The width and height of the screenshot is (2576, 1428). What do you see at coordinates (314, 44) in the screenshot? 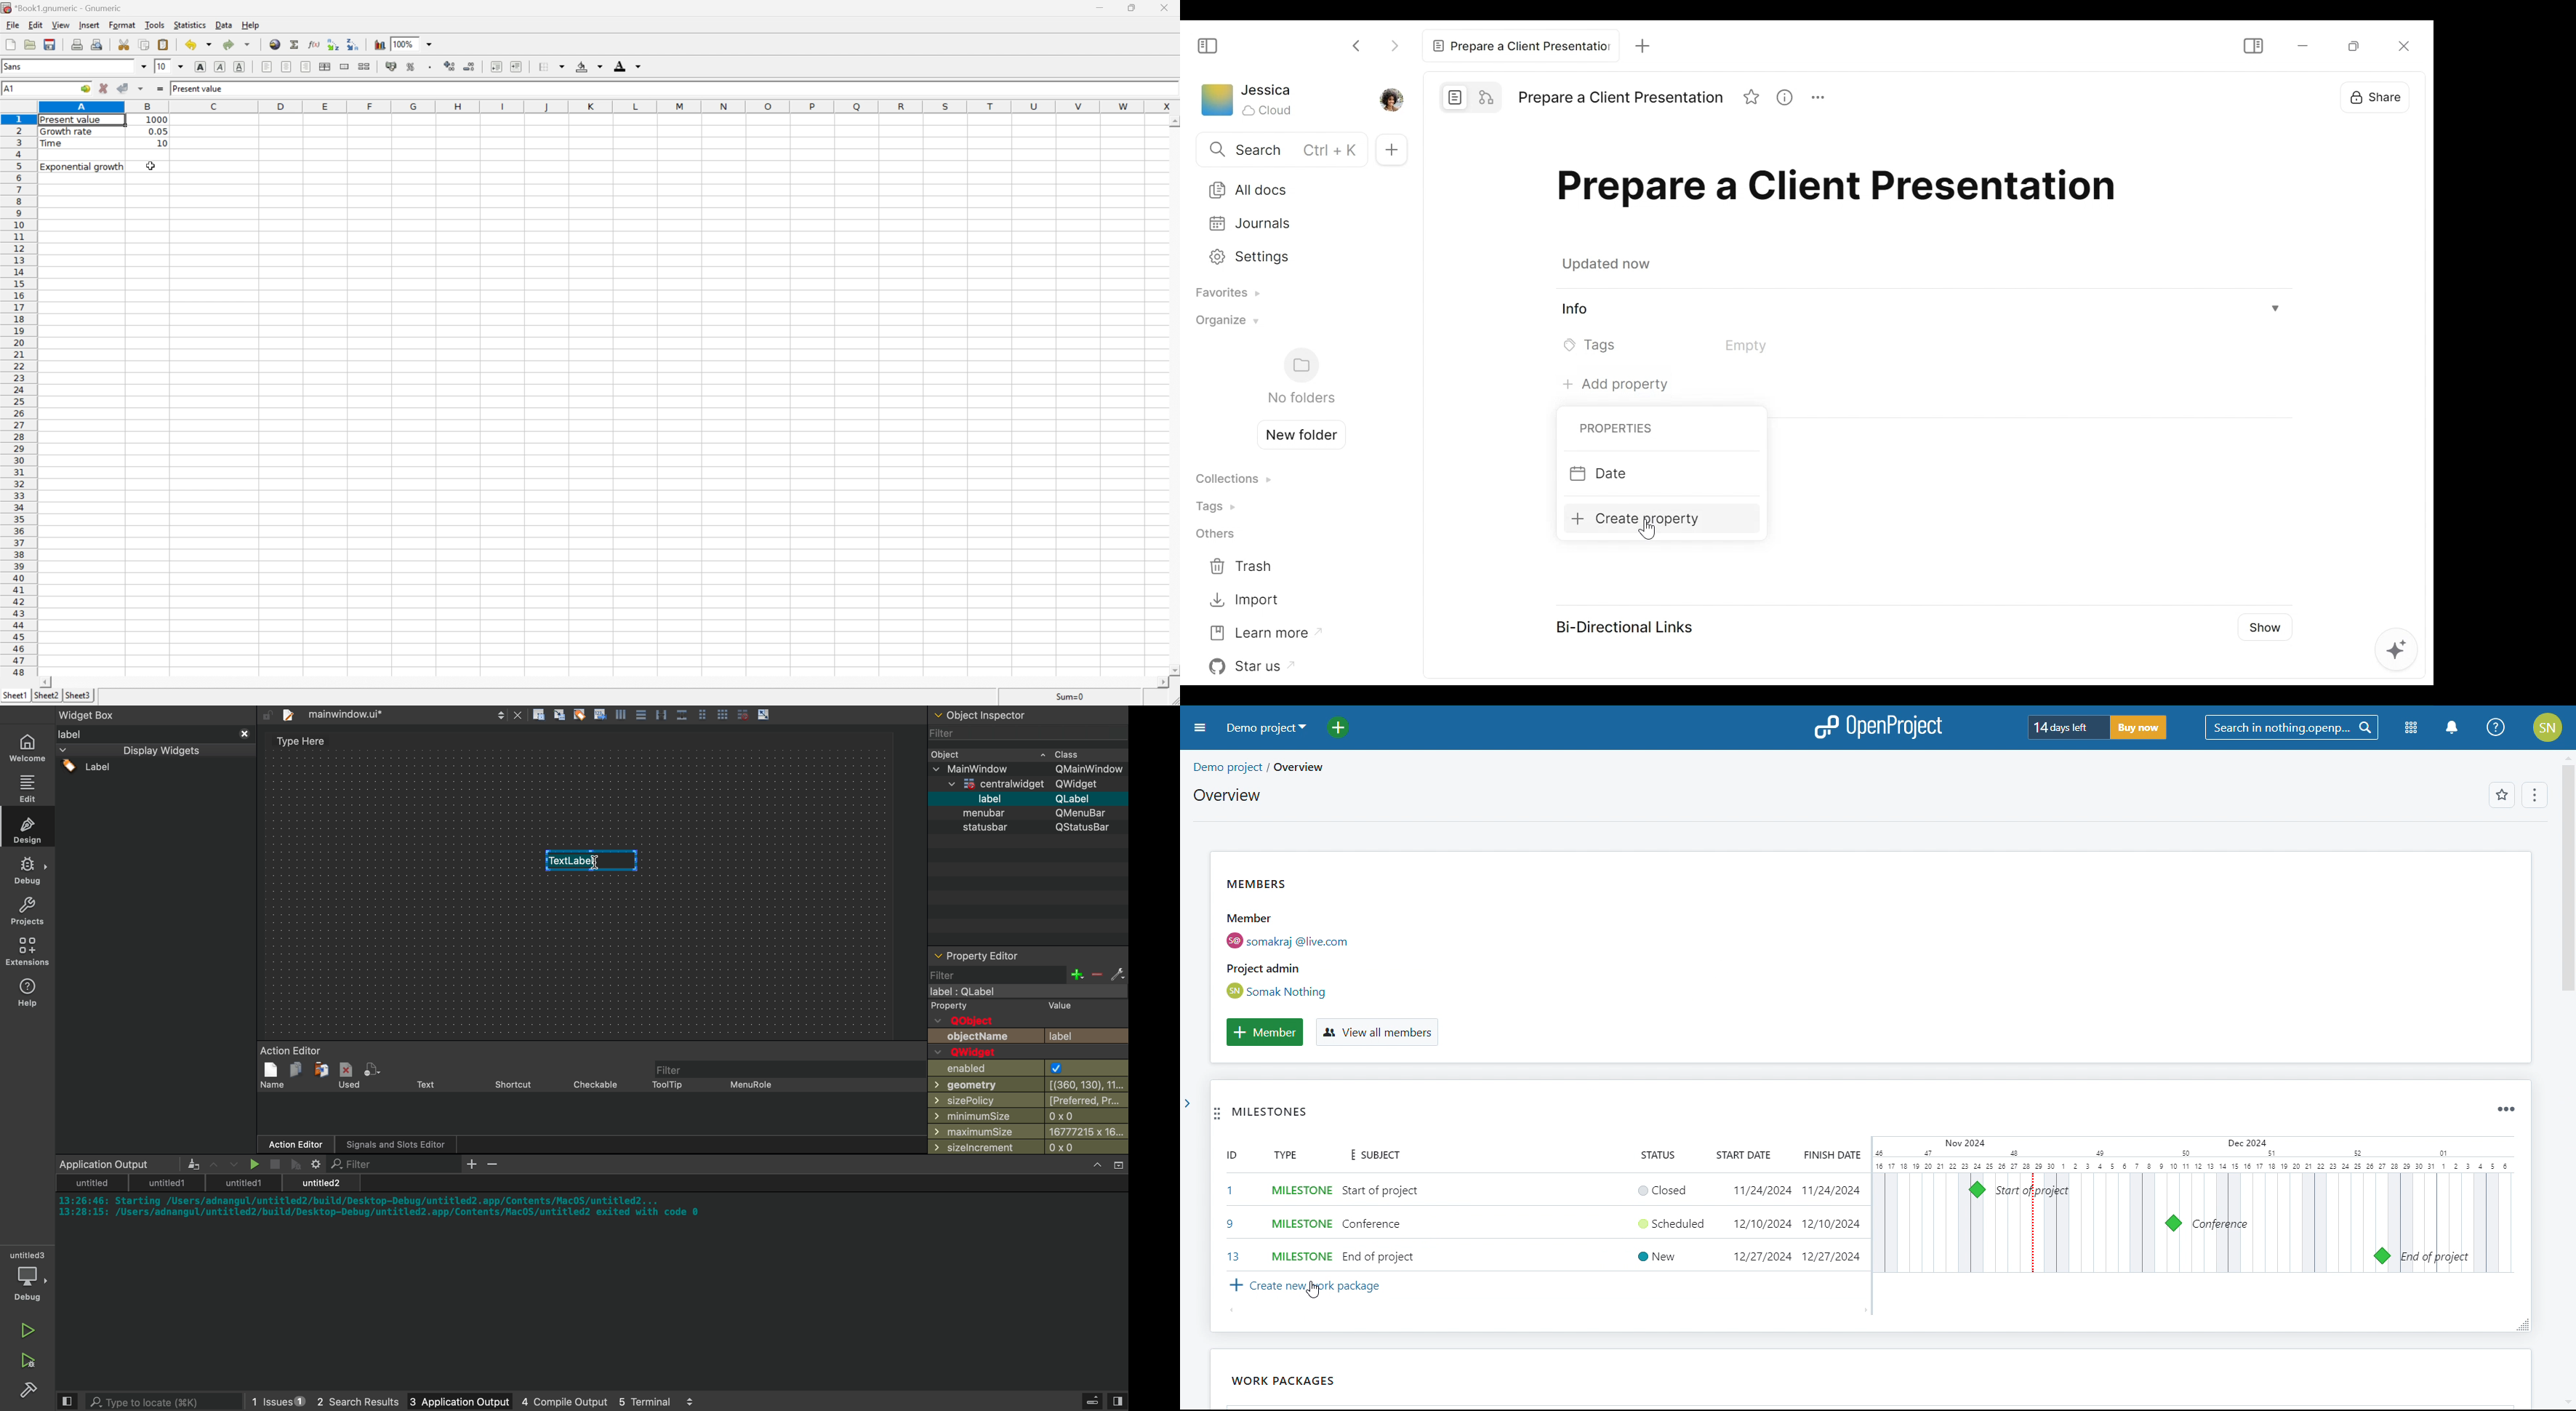
I see `Edit a function in the current cell` at bounding box center [314, 44].